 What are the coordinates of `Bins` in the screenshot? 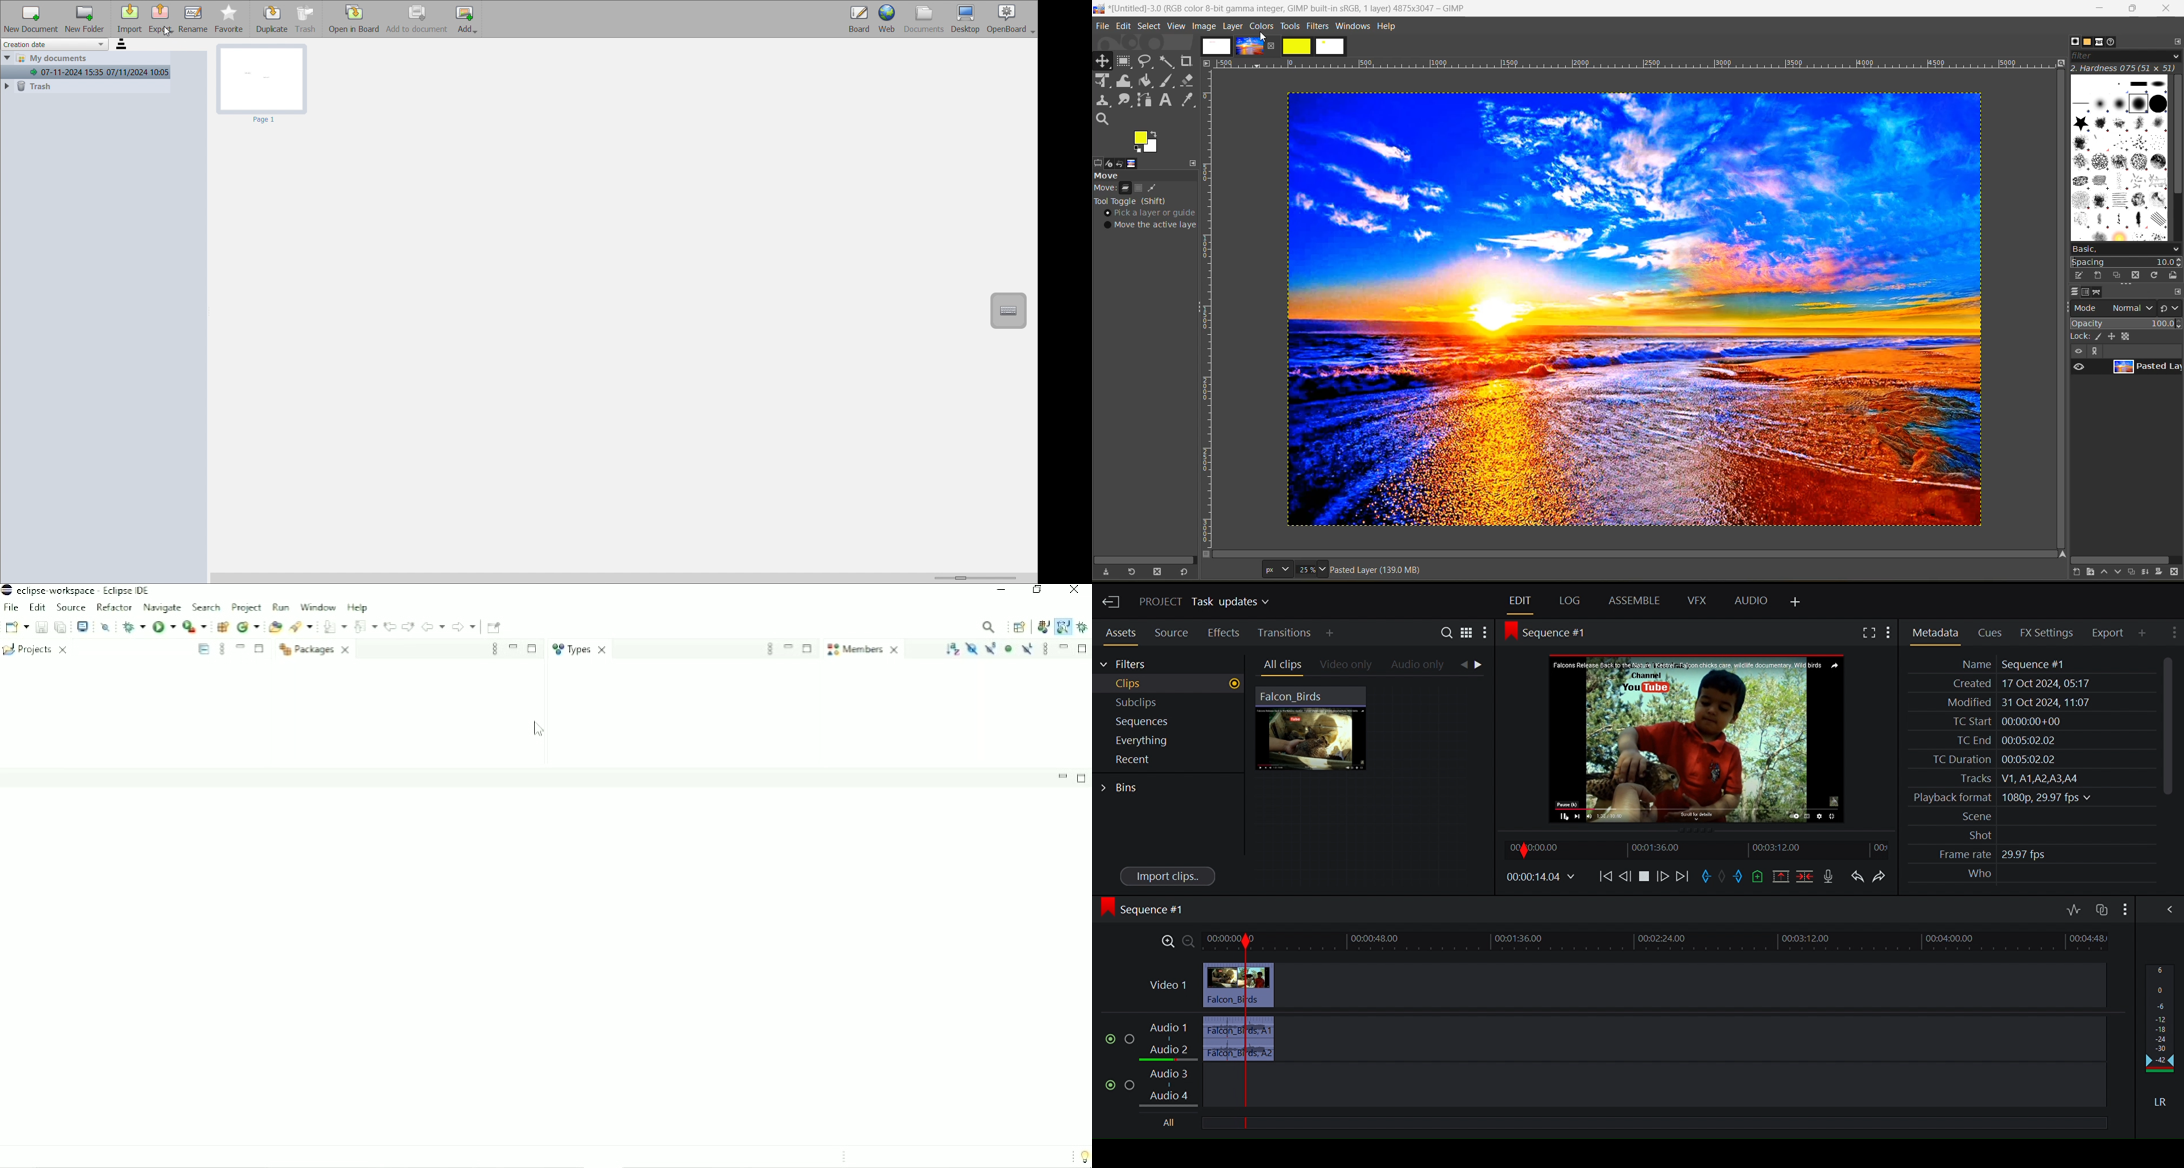 It's located at (1125, 786).